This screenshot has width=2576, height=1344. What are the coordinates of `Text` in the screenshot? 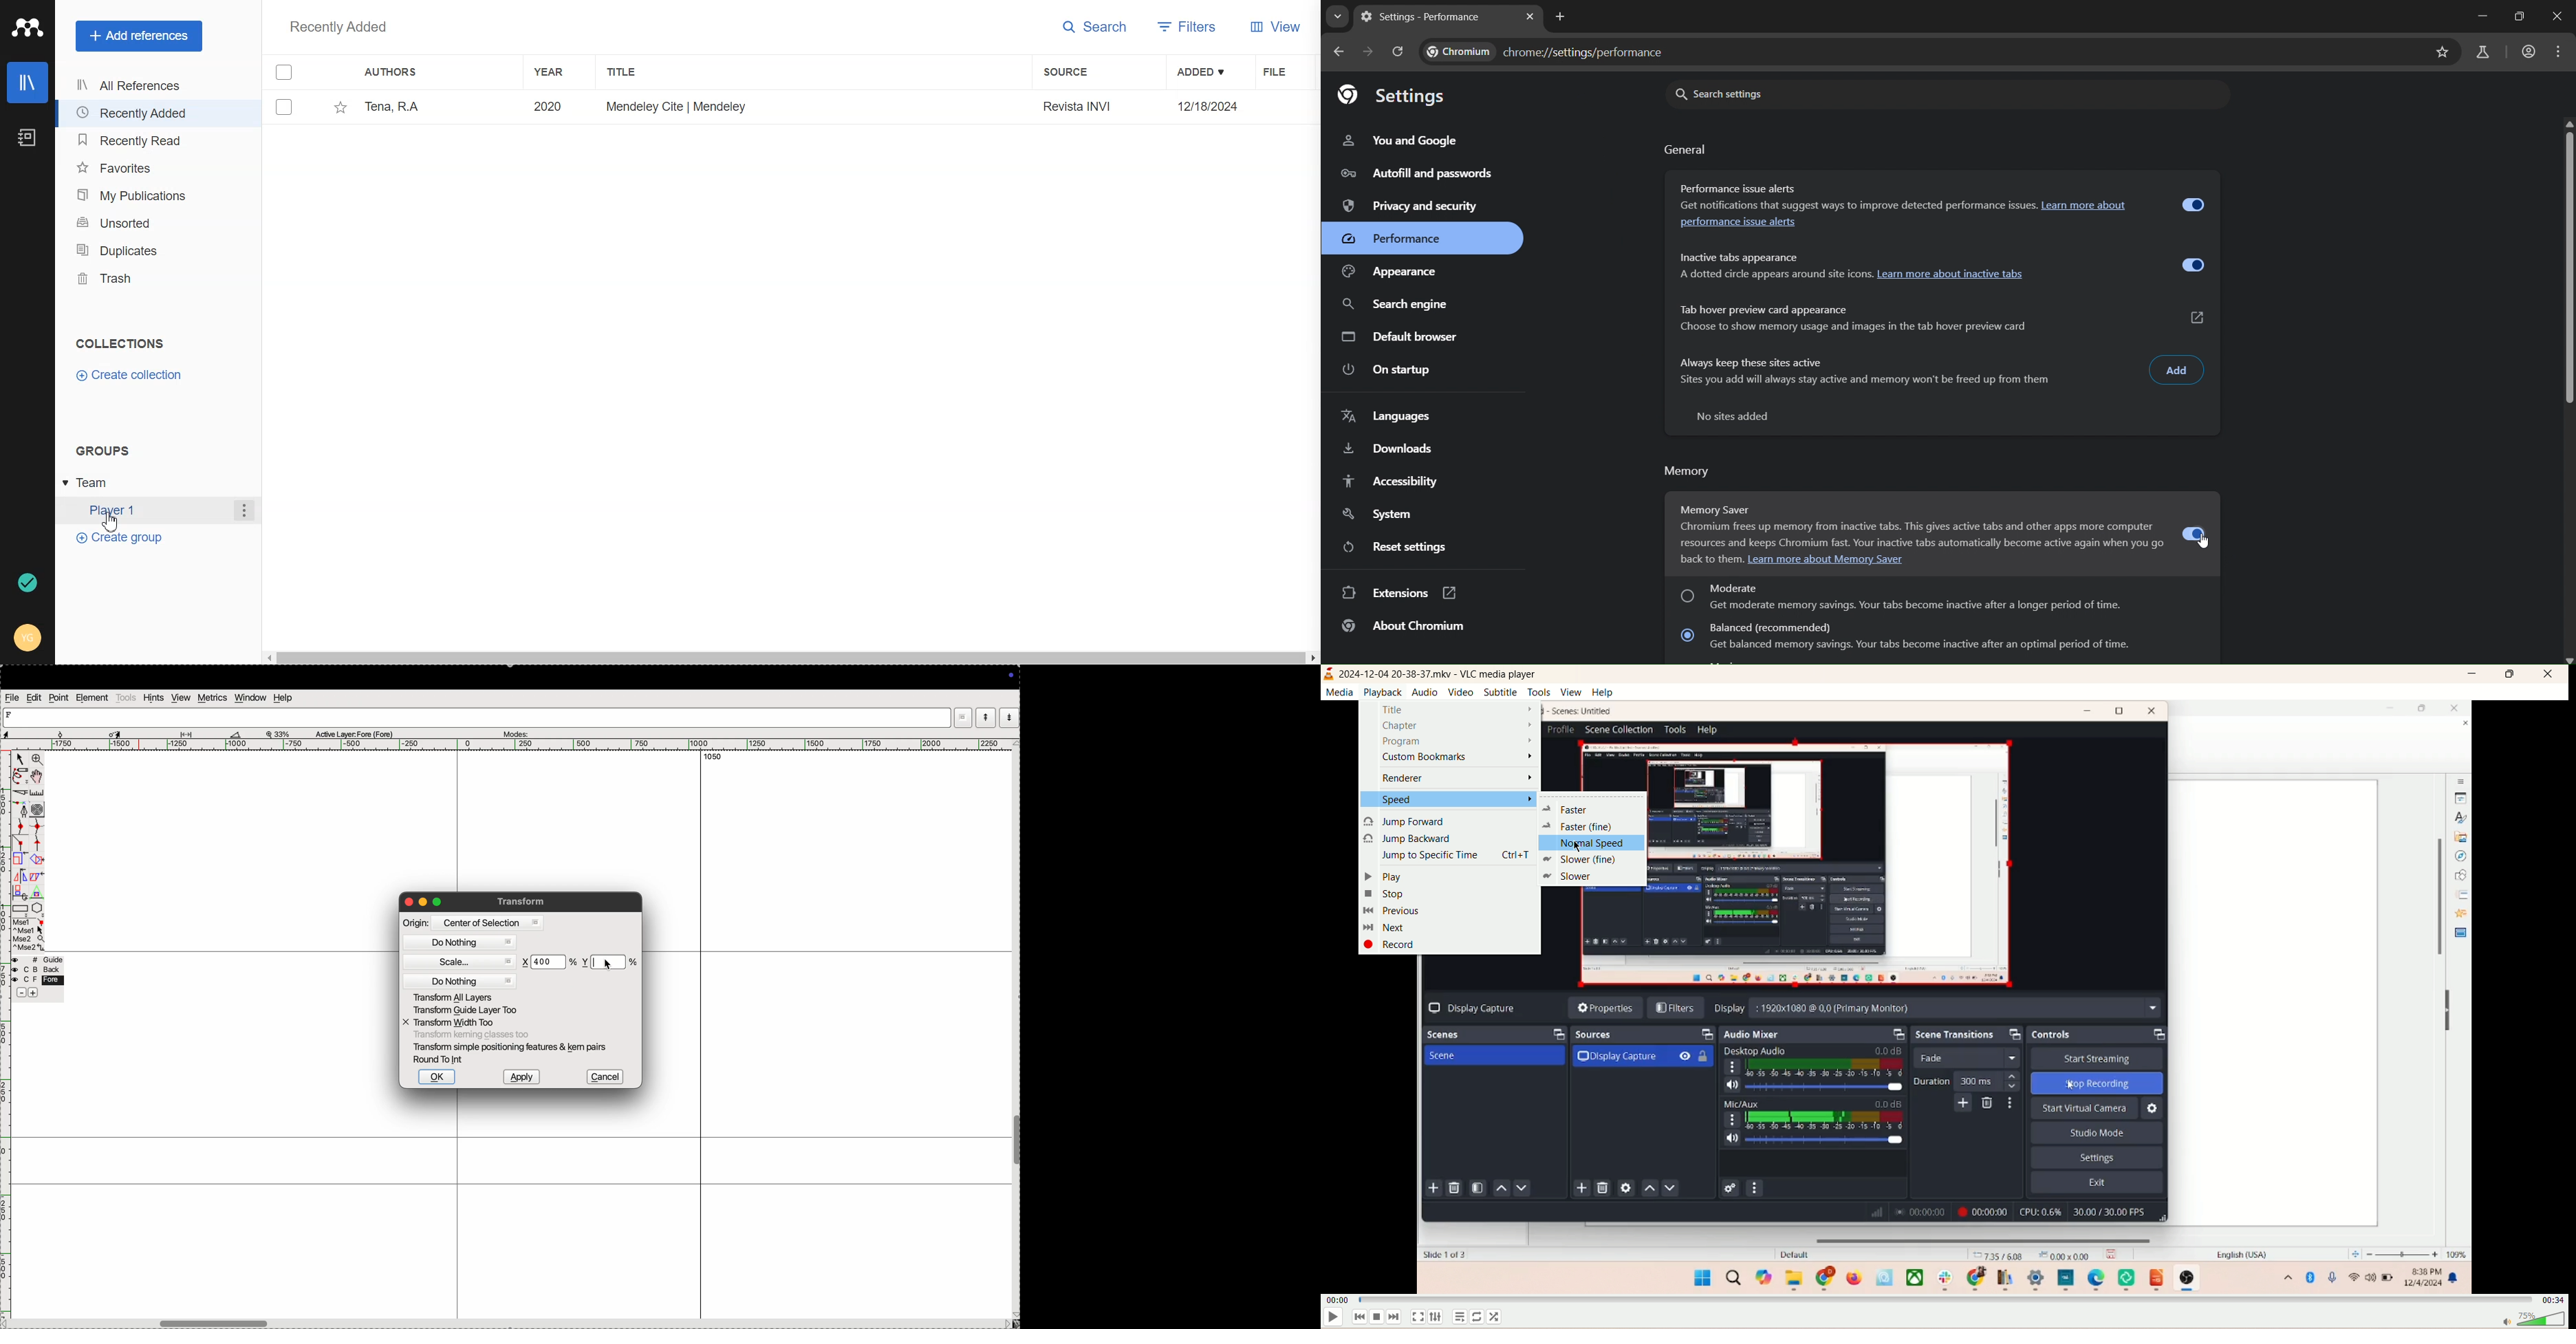 It's located at (120, 343).